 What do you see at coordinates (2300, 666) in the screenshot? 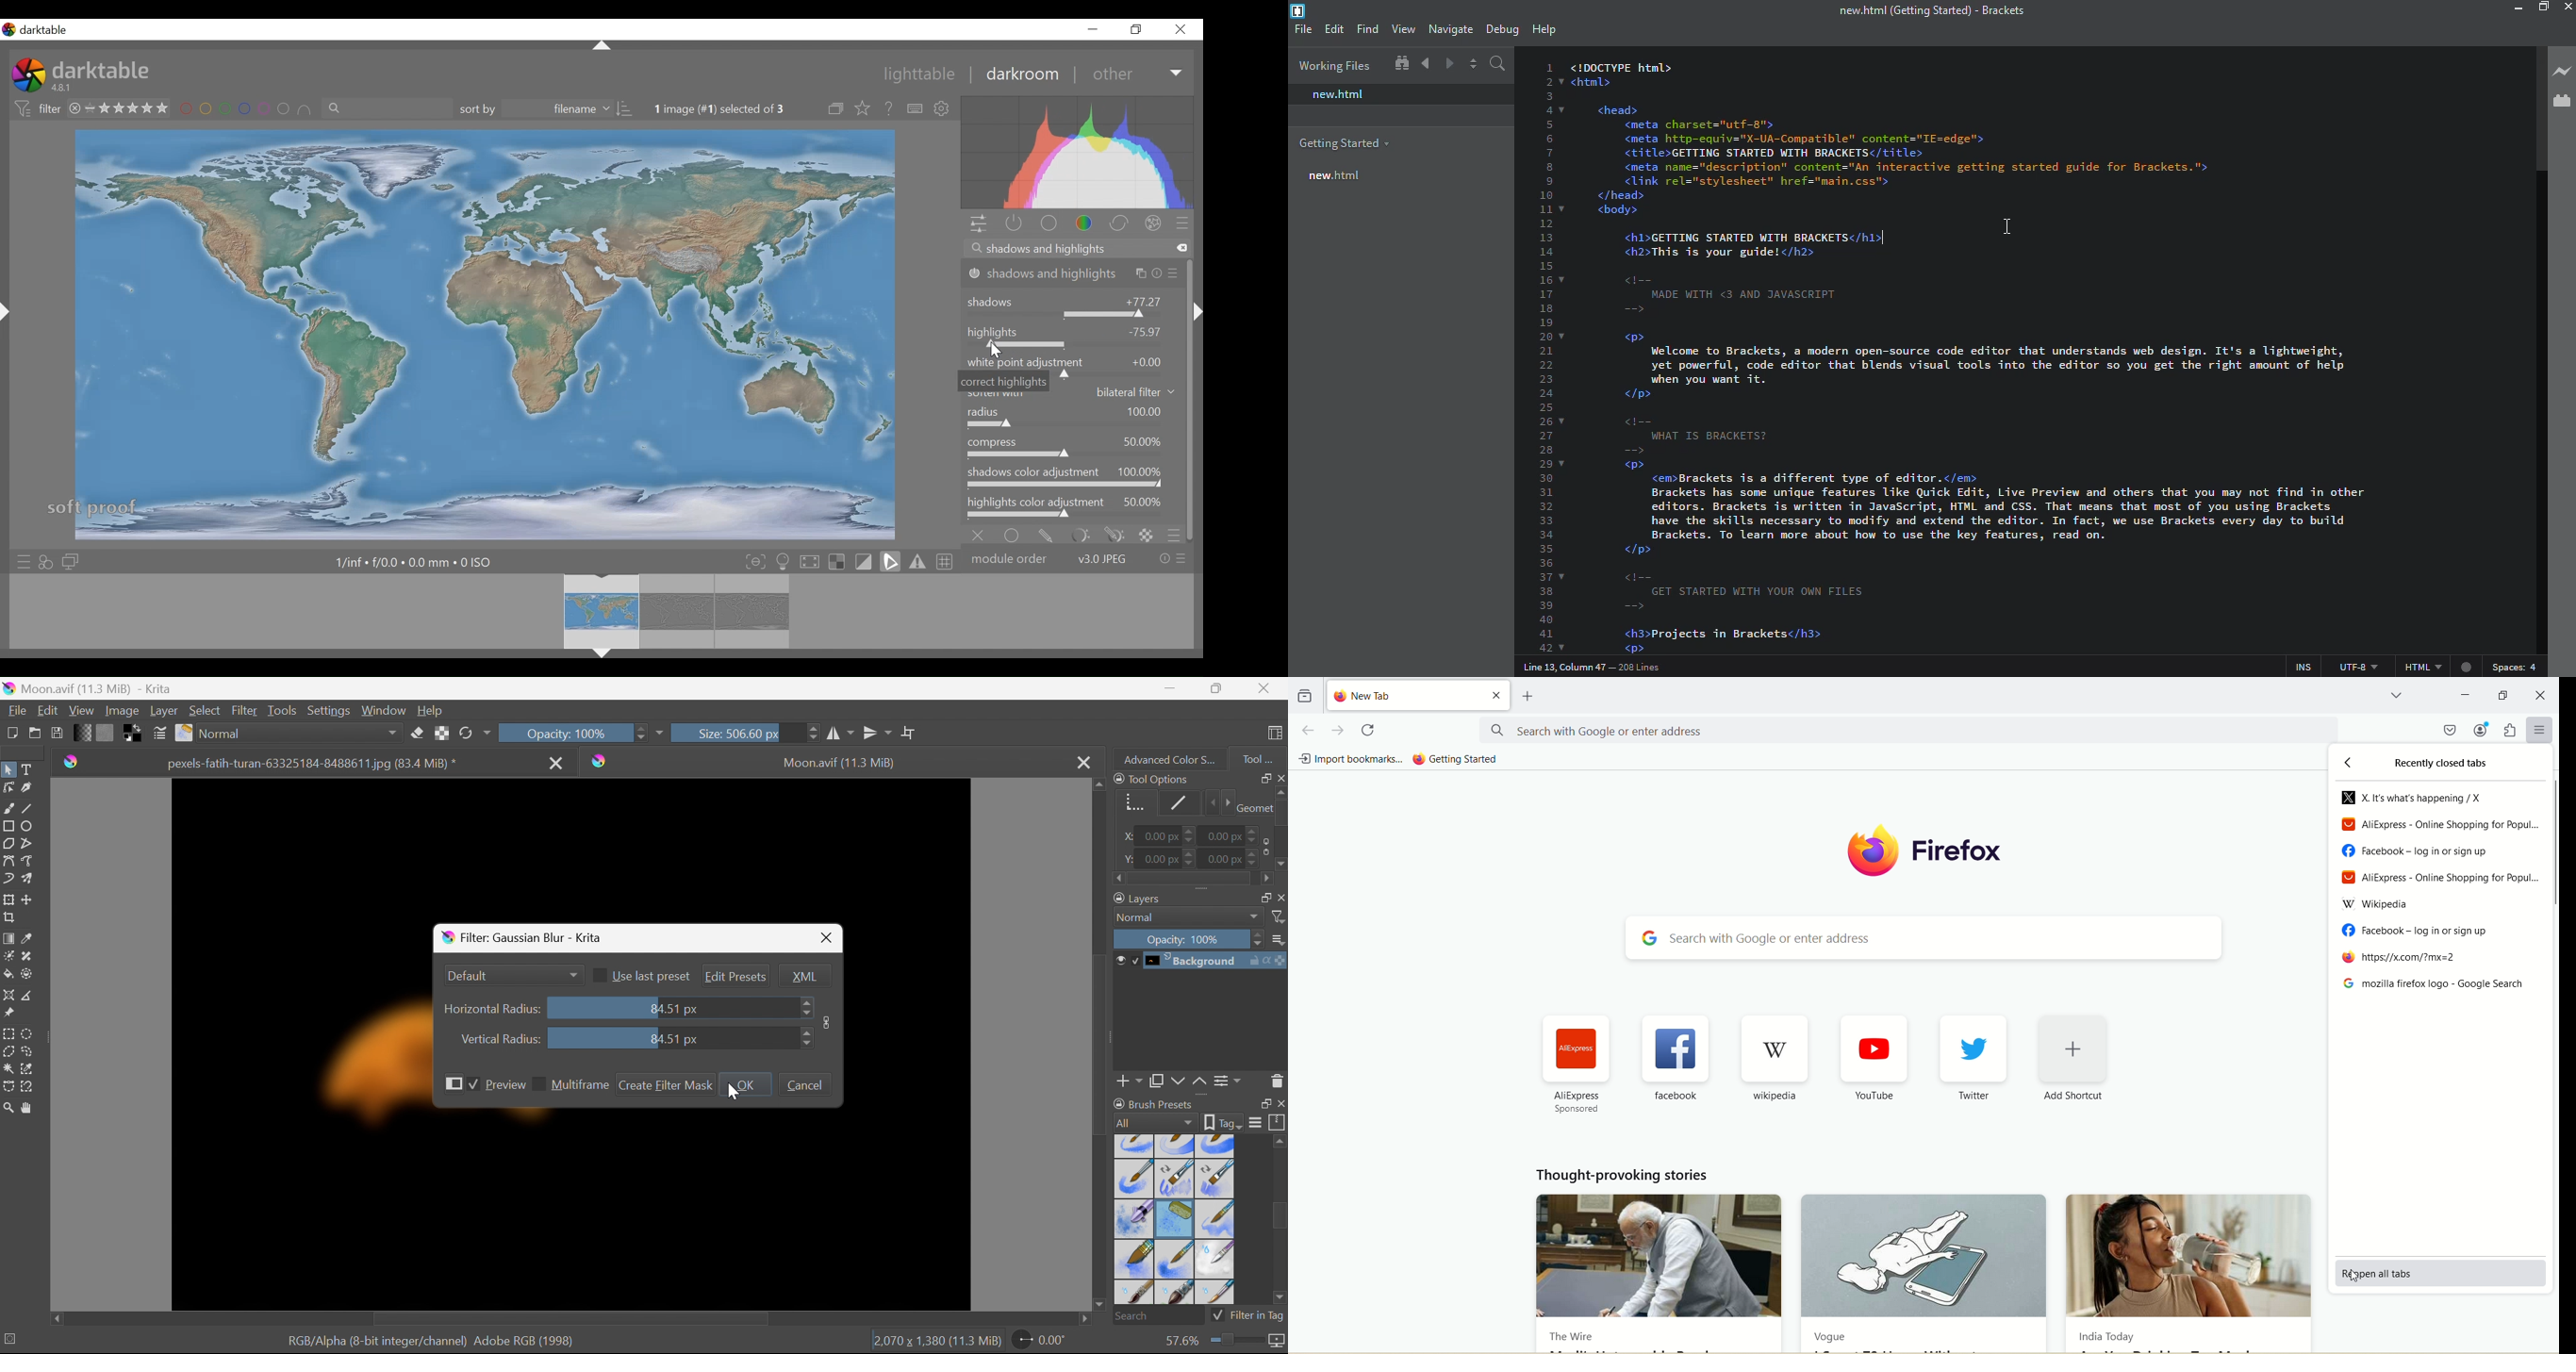
I see `ins` at bounding box center [2300, 666].